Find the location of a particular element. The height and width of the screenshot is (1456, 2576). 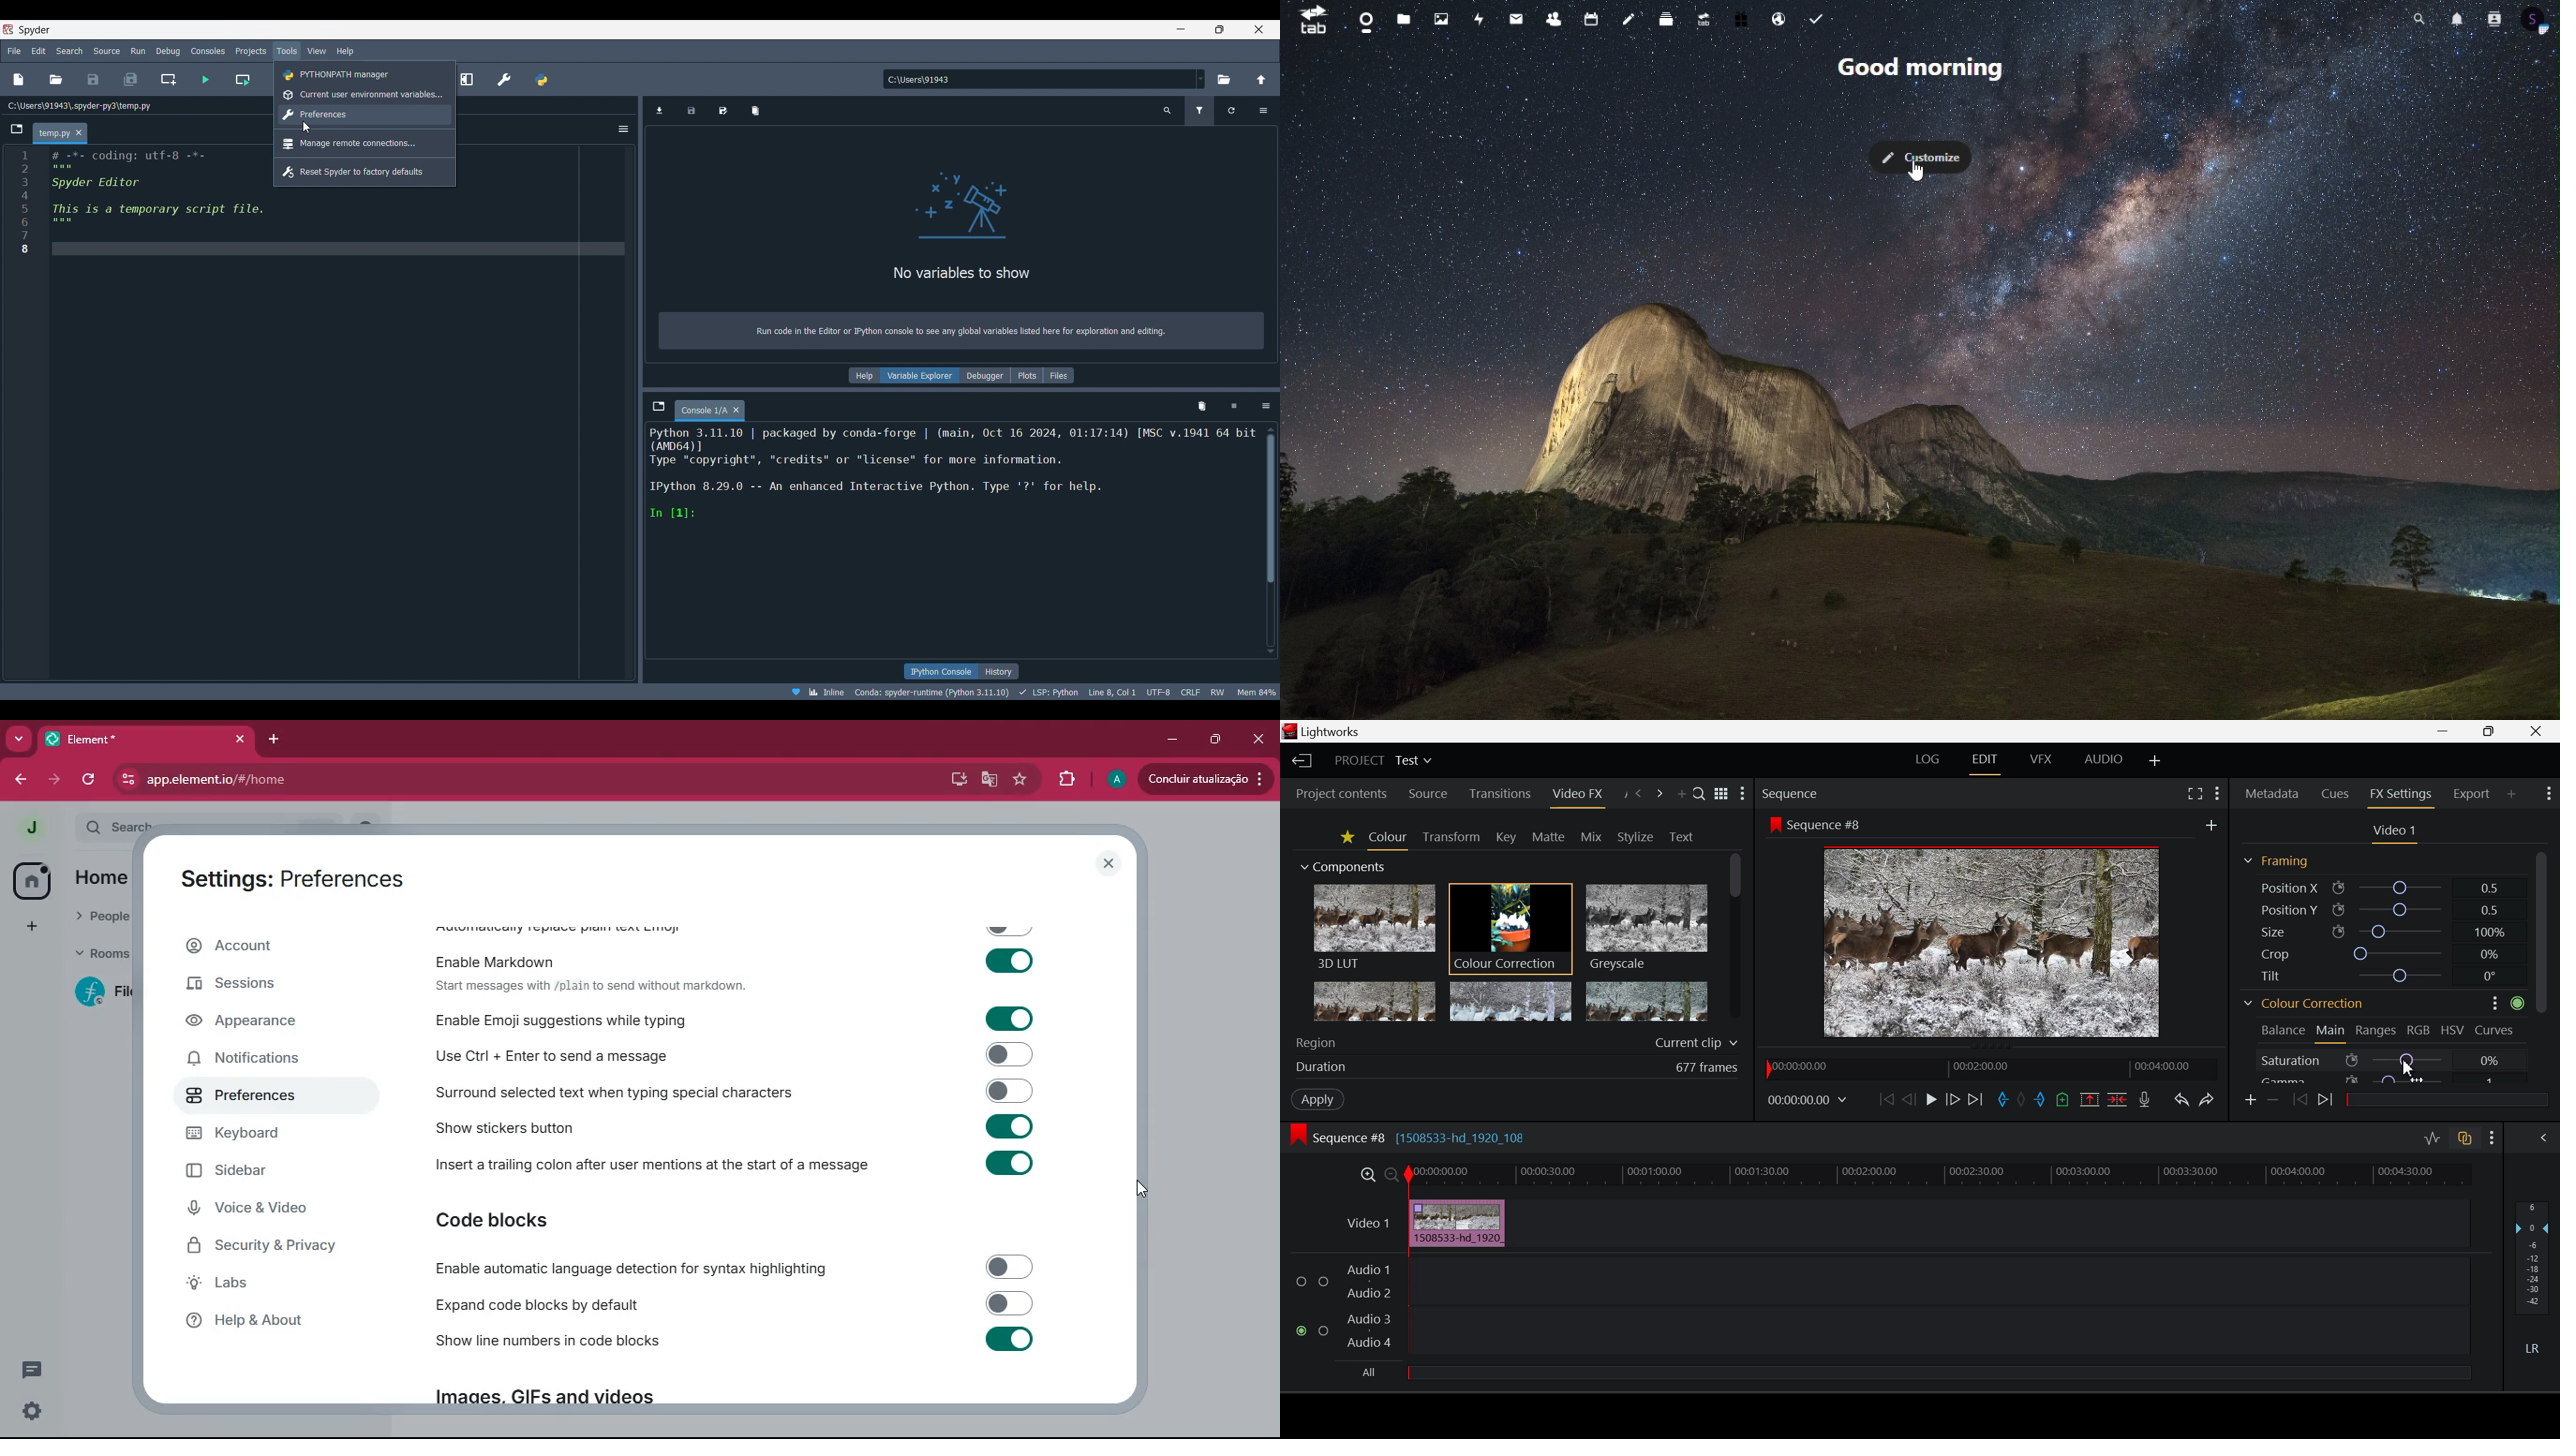

profile picture is located at coordinates (25, 827).